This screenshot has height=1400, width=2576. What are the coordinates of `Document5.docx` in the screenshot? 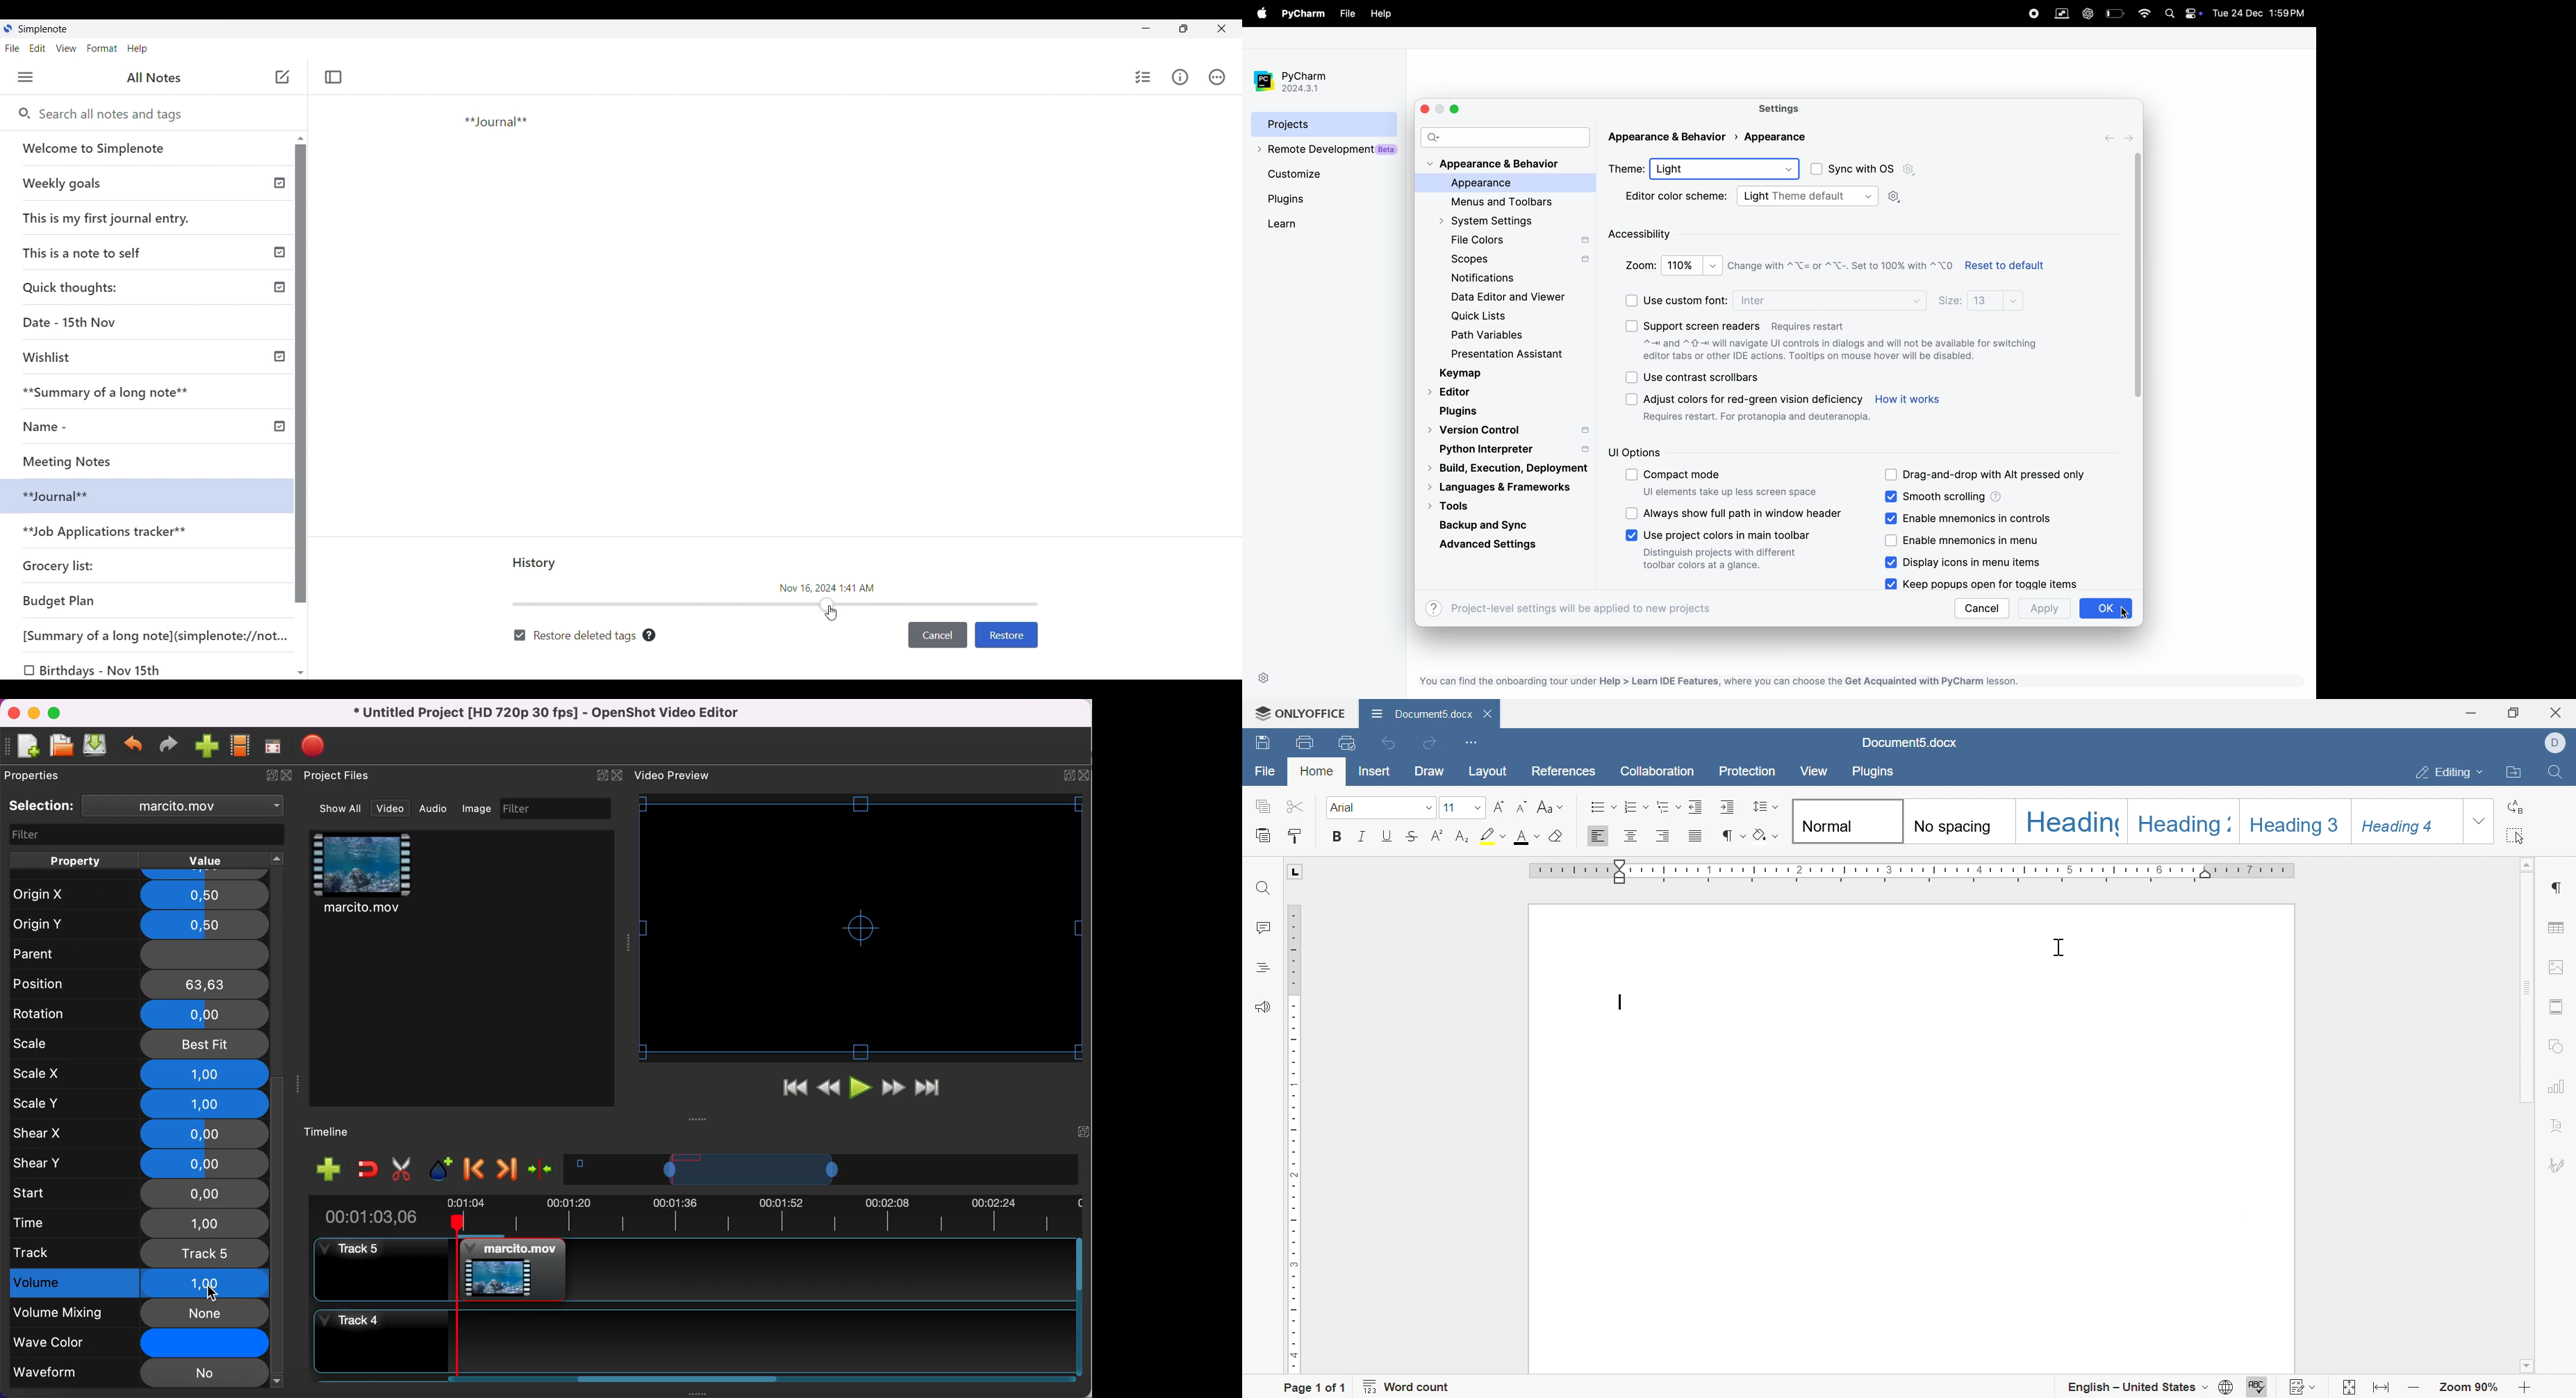 It's located at (1418, 714).